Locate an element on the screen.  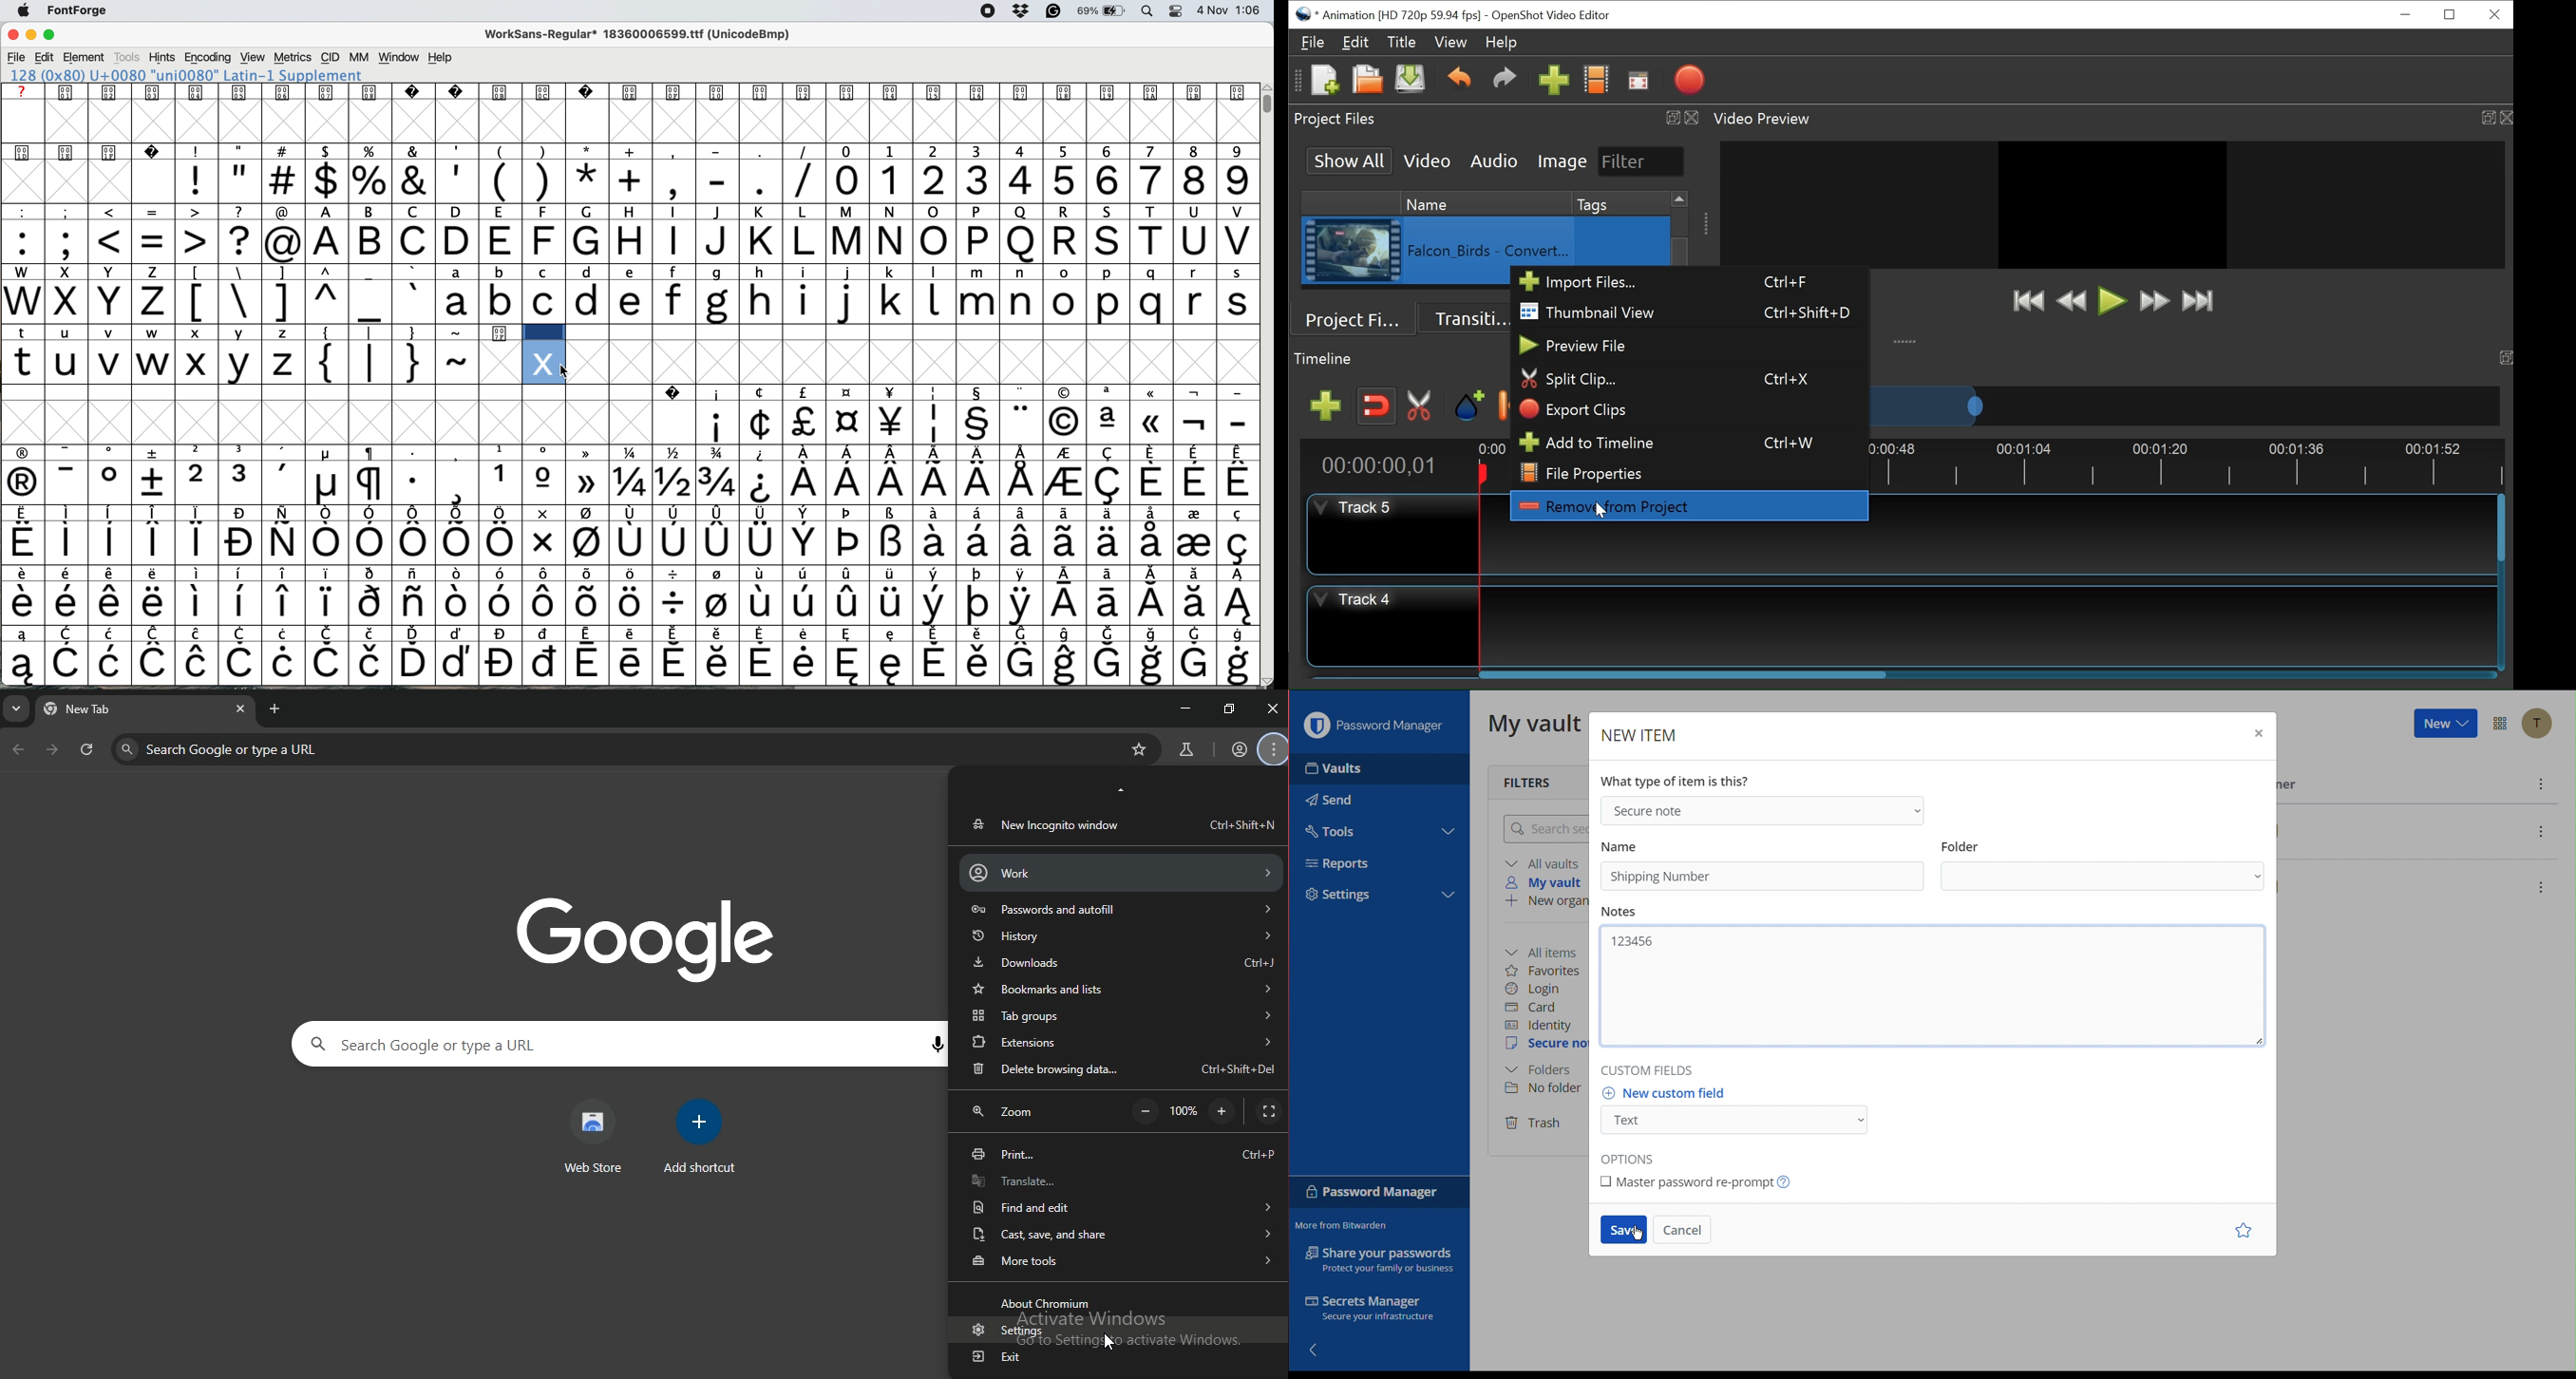
Clip is located at coordinates (1352, 251).